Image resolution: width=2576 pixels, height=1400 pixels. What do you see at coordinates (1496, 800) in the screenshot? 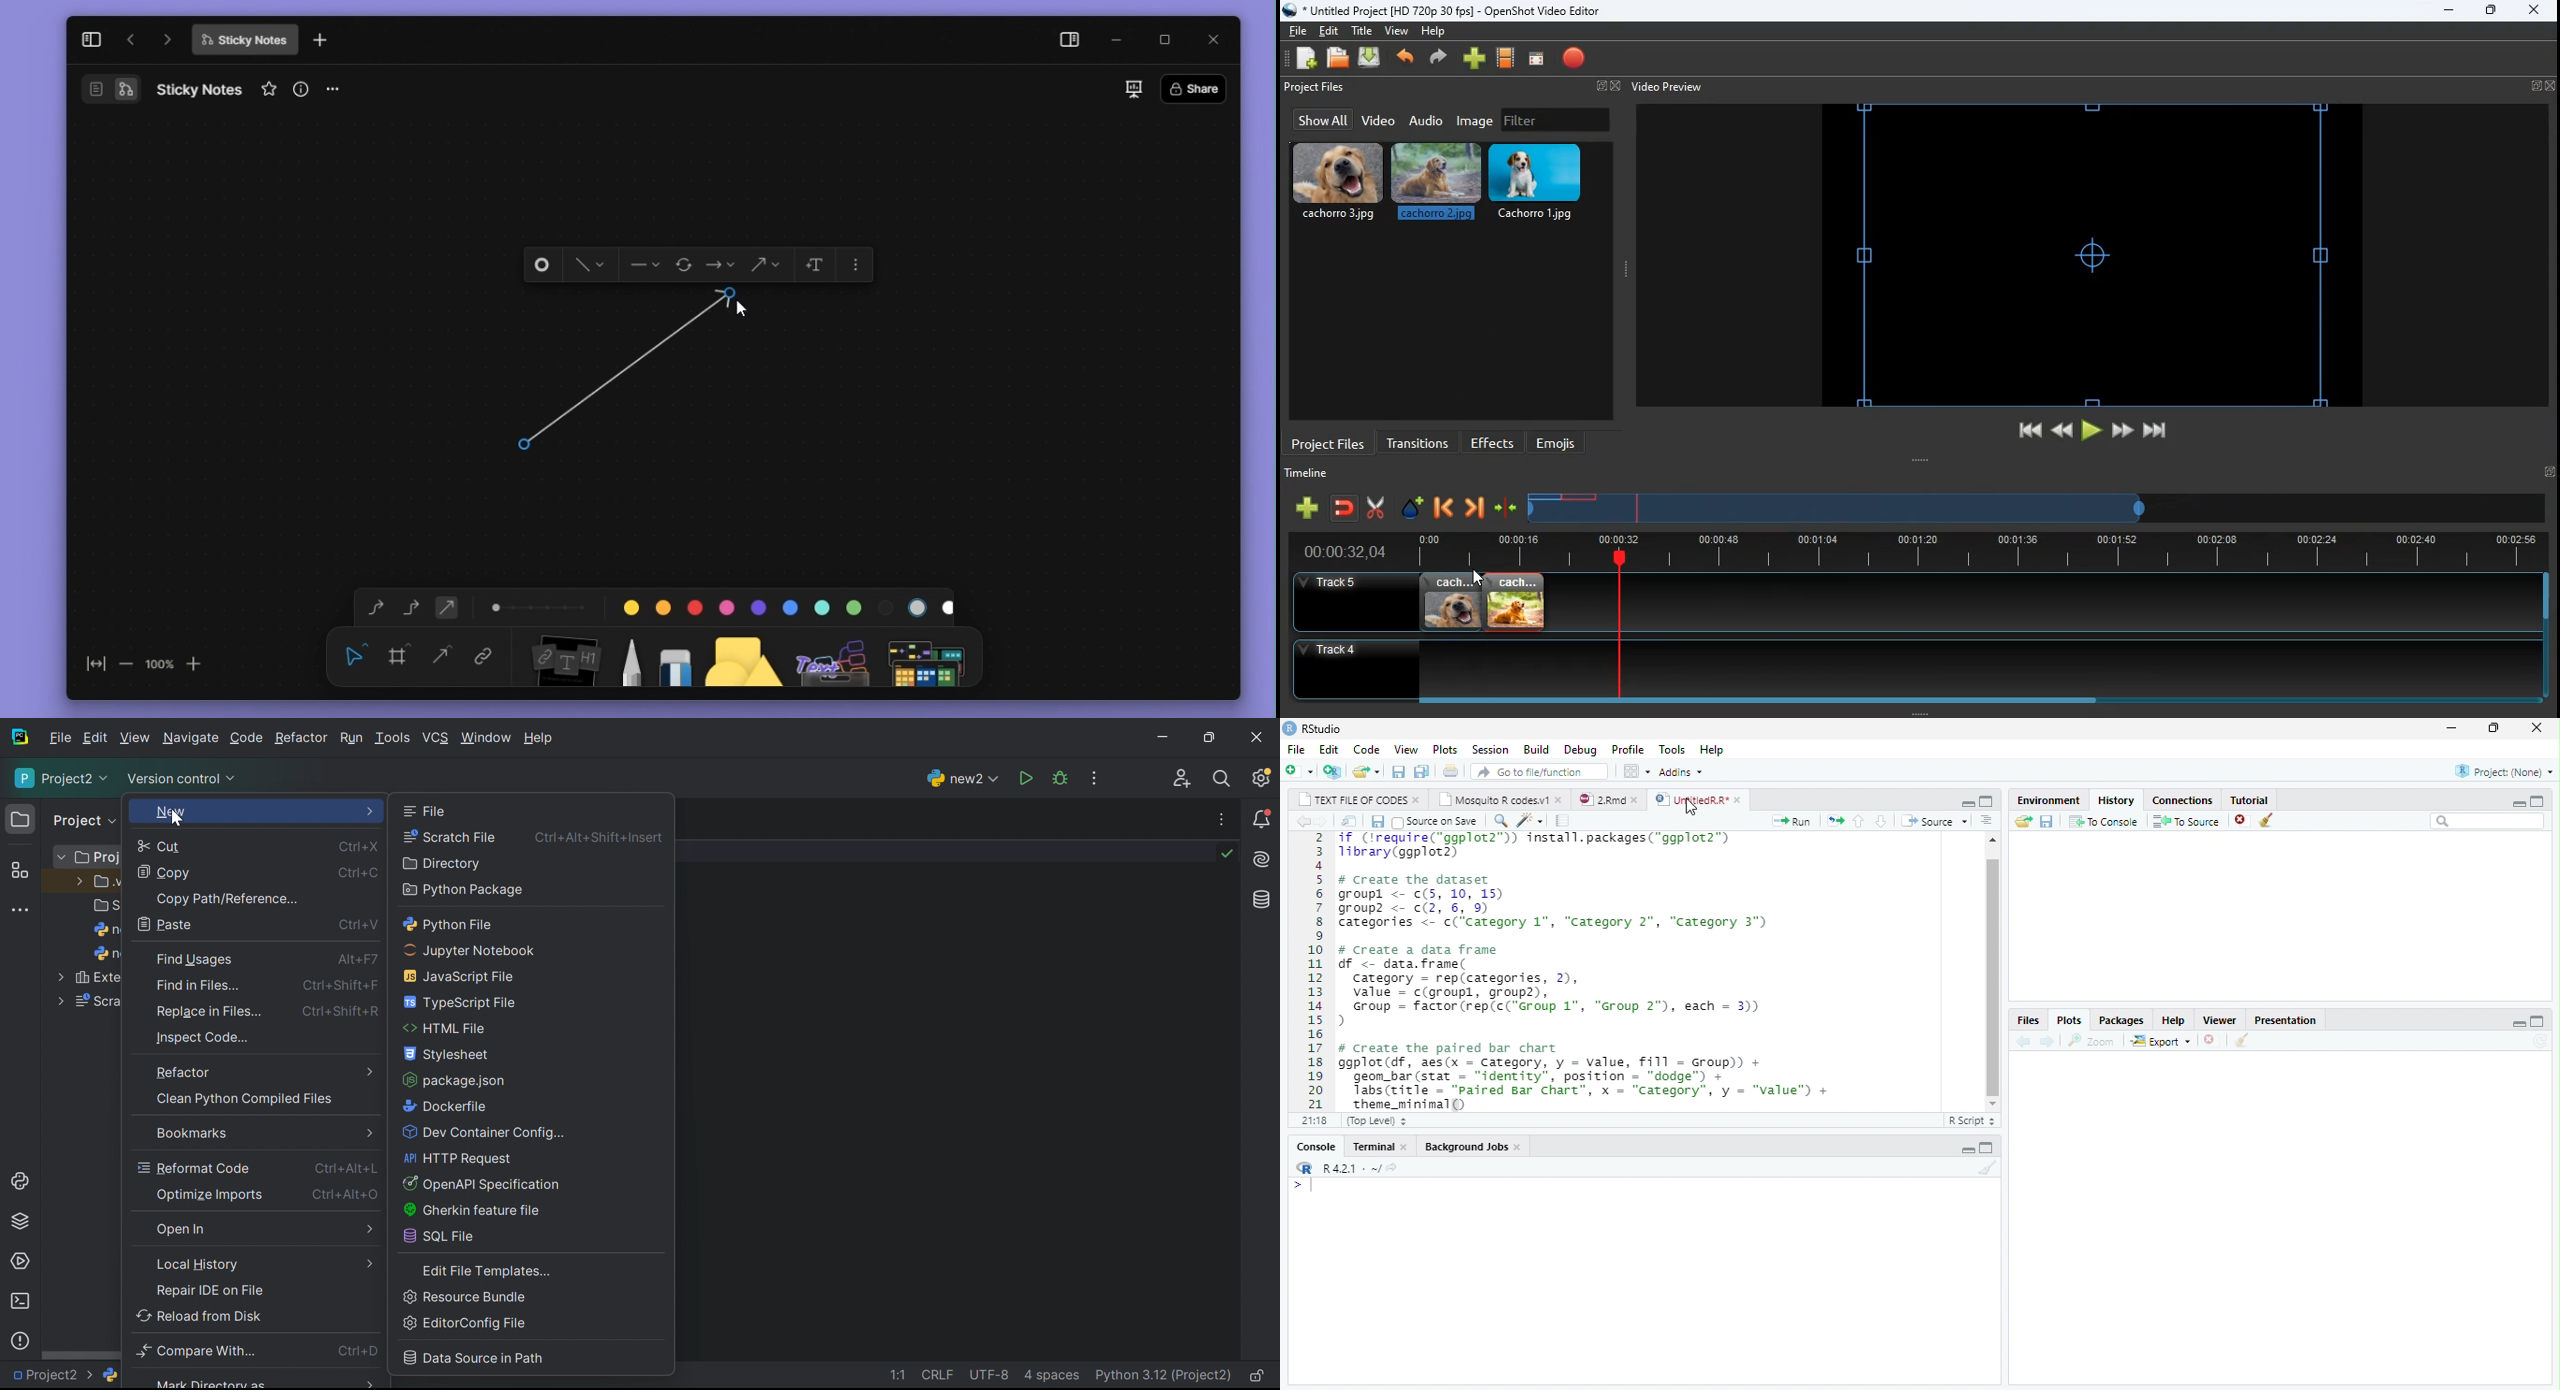
I see `mosquito R codes.v1` at bounding box center [1496, 800].